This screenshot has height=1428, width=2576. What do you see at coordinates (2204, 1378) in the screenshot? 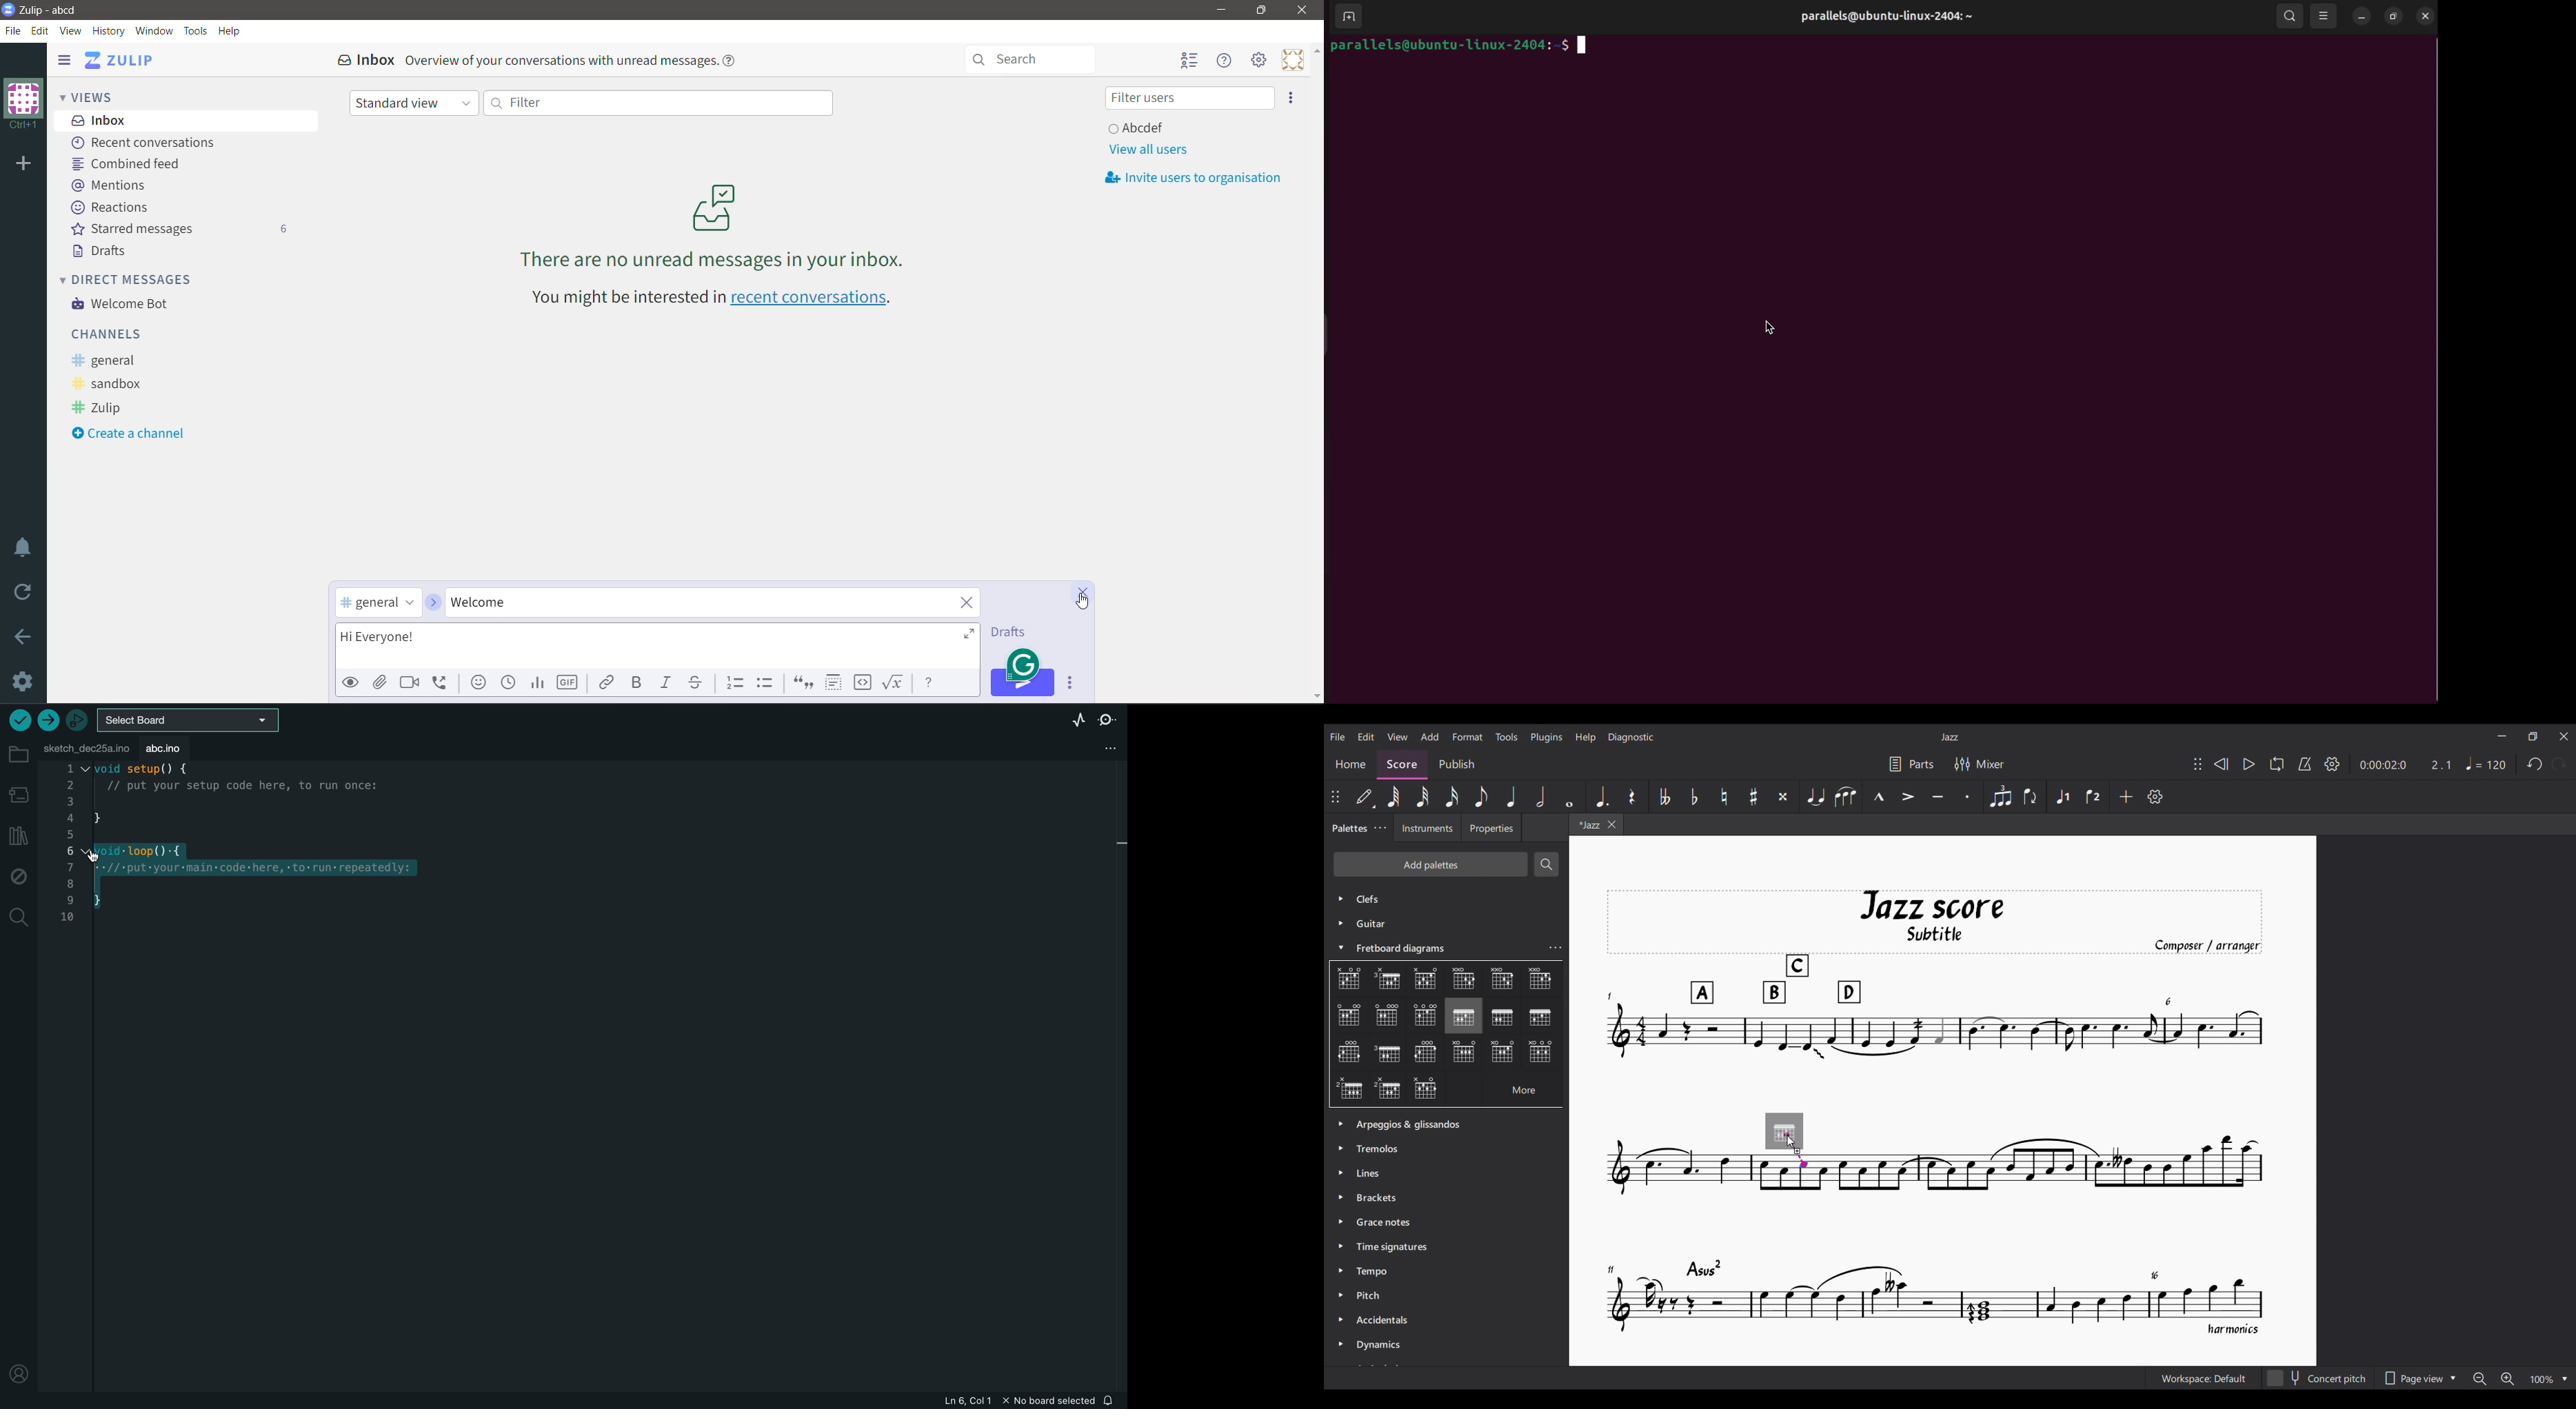
I see `Current workspace setting` at bounding box center [2204, 1378].